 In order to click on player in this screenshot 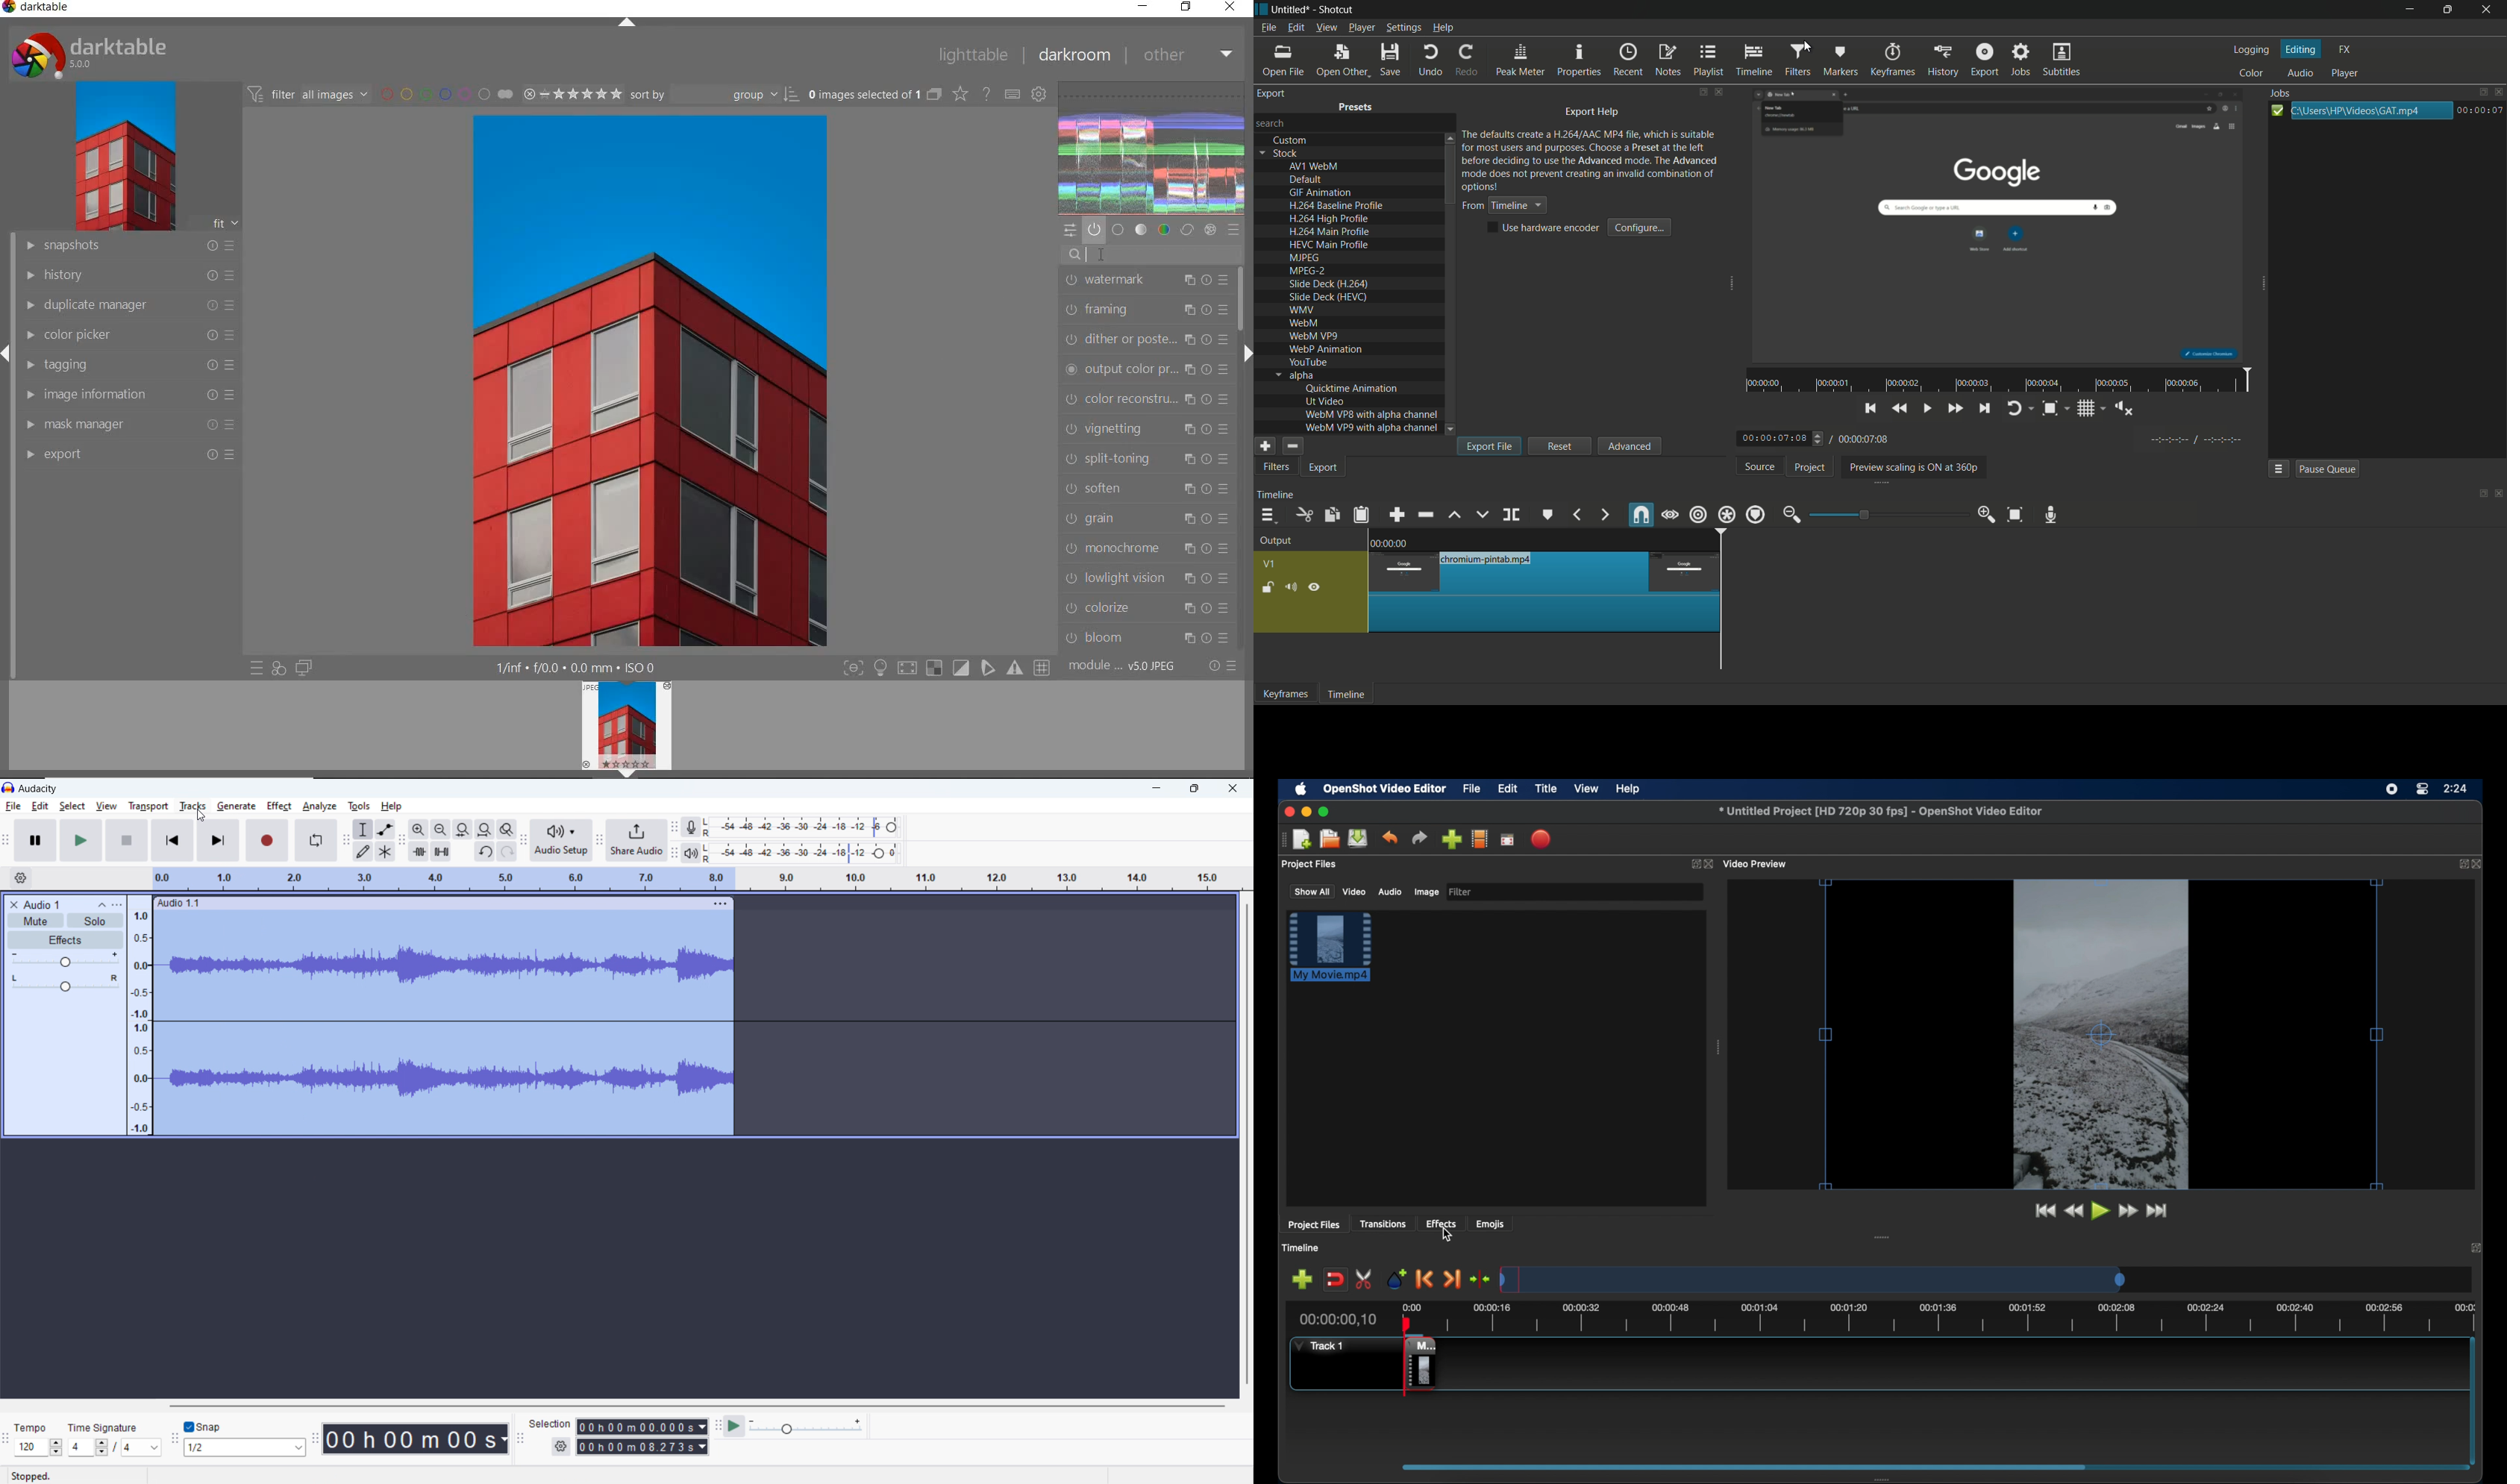, I will do `click(2345, 72)`.